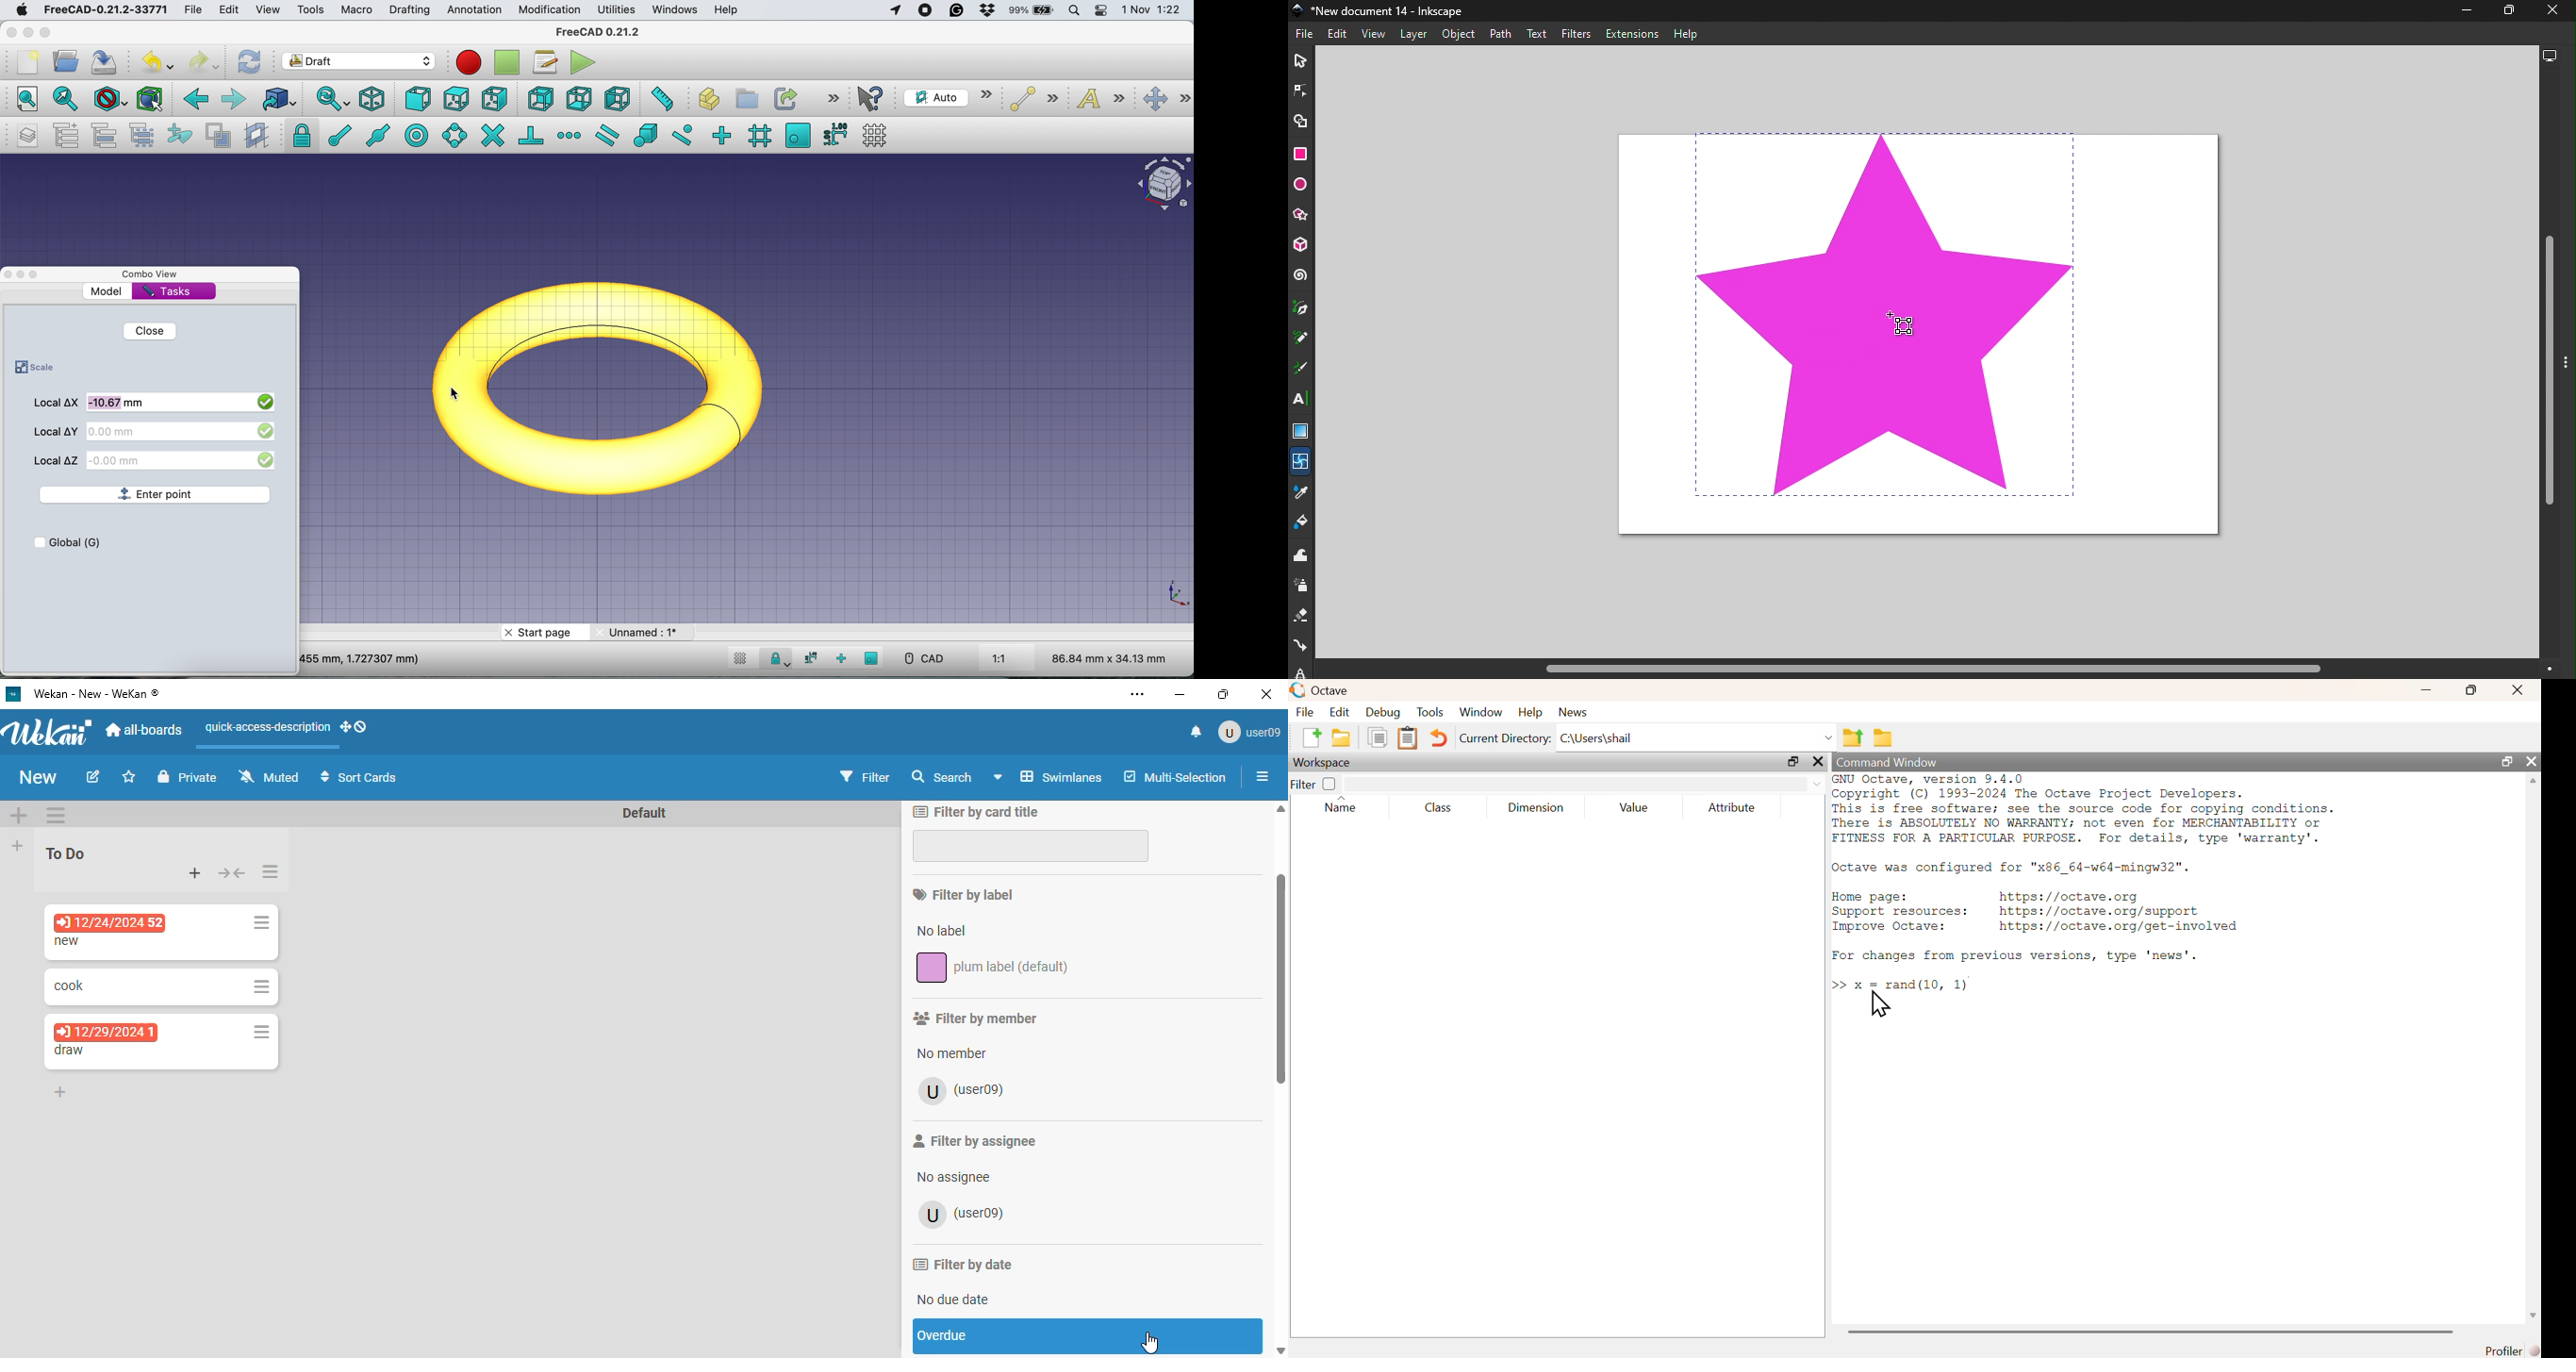 Image resolution: width=2576 pixels, height=1372 pixels. What do you see at coordinates (332, 99) in the screenshot?
I see `sync view` at bounding box center [332, 99].